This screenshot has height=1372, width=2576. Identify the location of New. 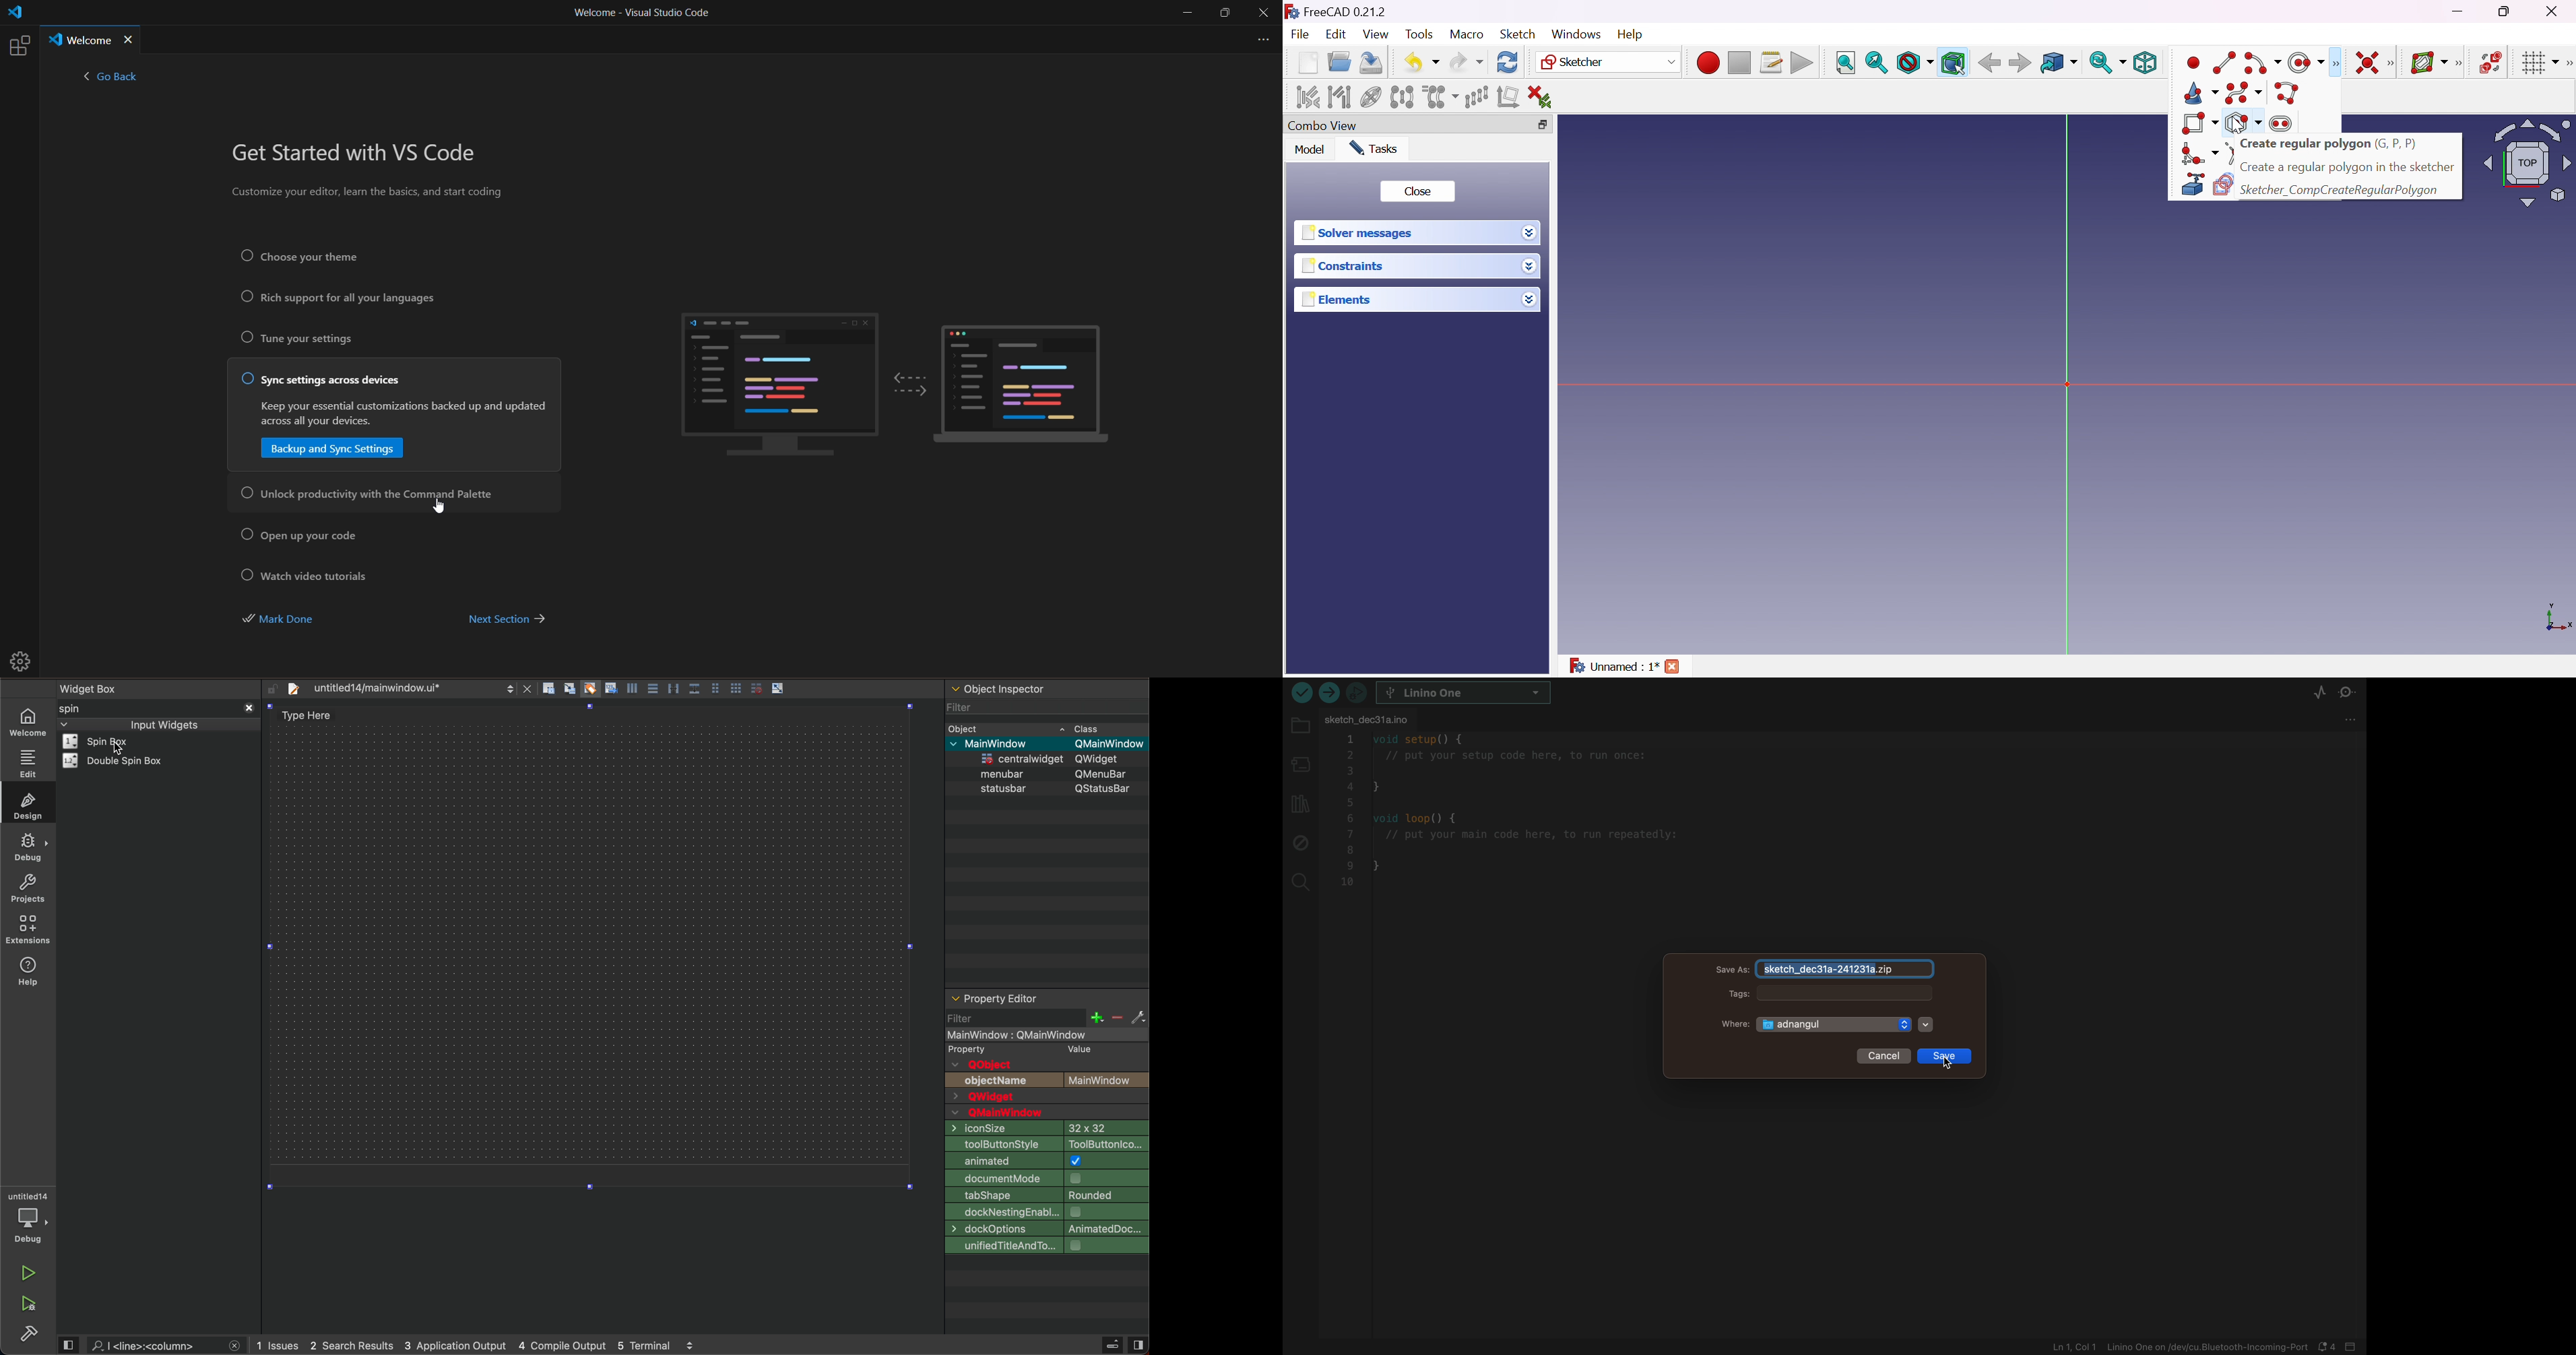
(1310, 65).